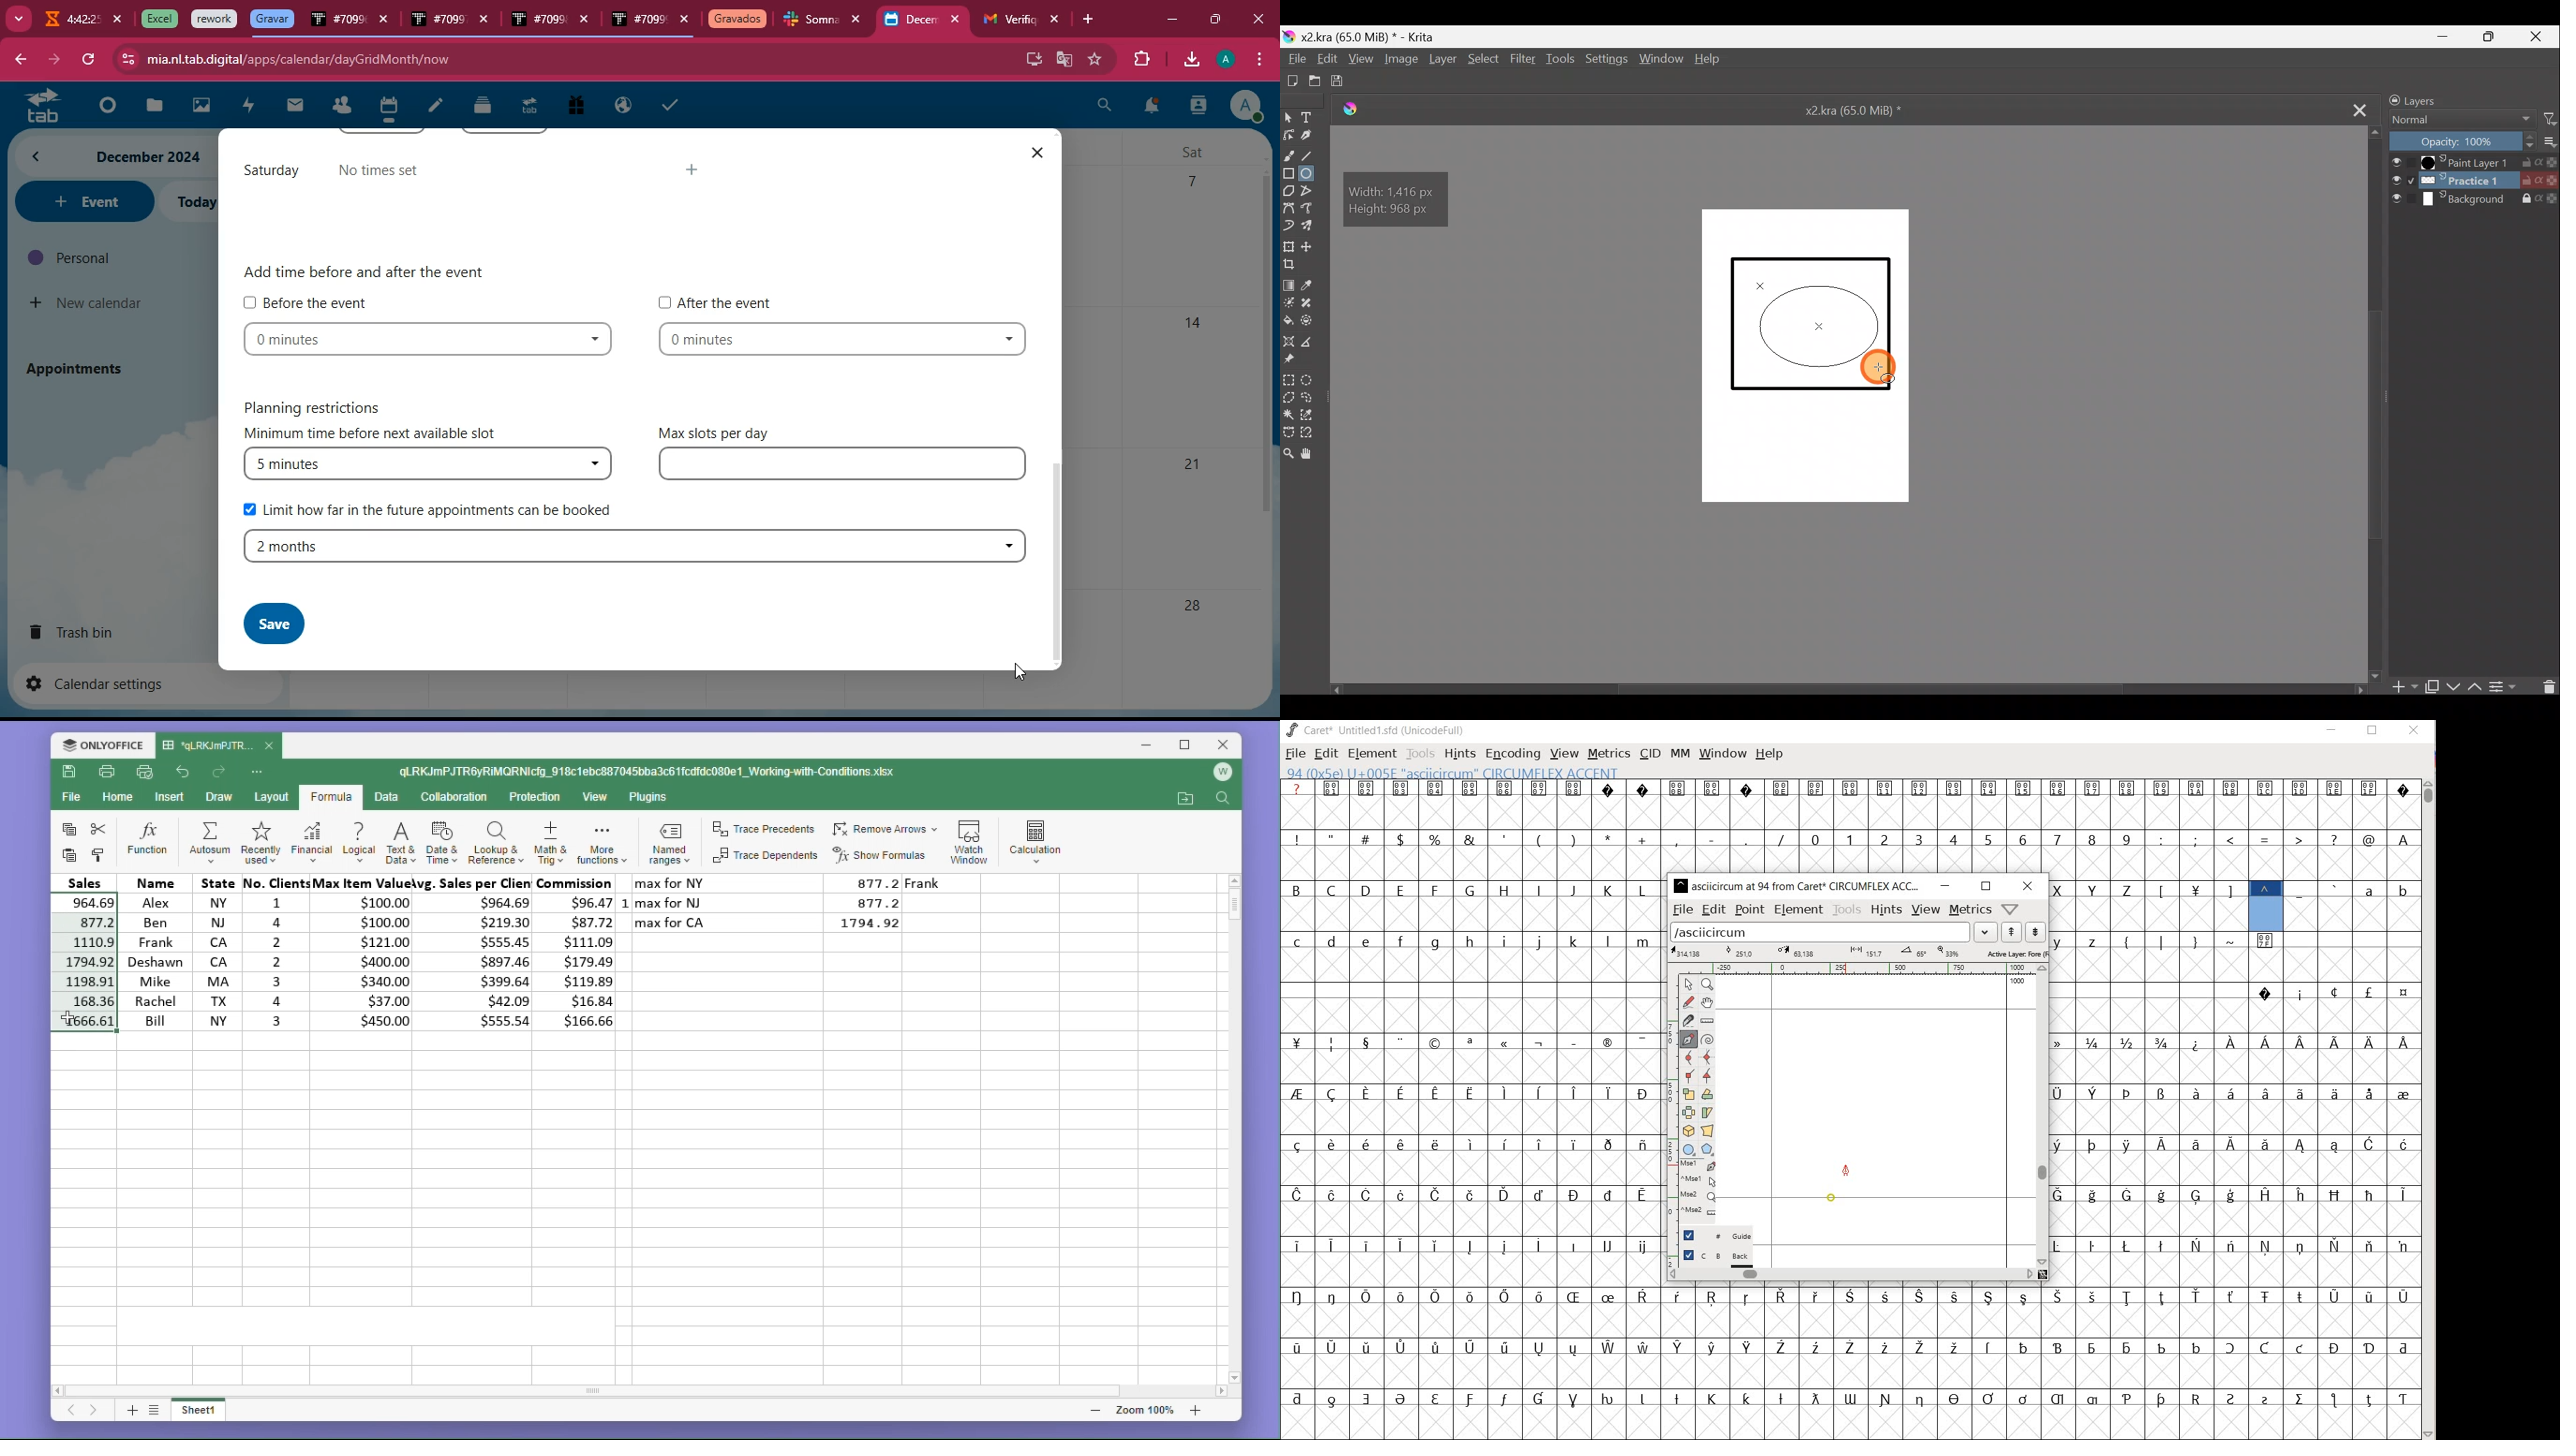 This screenshot has height=1456, width=2576. What do you see at coordinates (37, 105) in the screenshot?
I see `tab` at bounding box center [37, 105].